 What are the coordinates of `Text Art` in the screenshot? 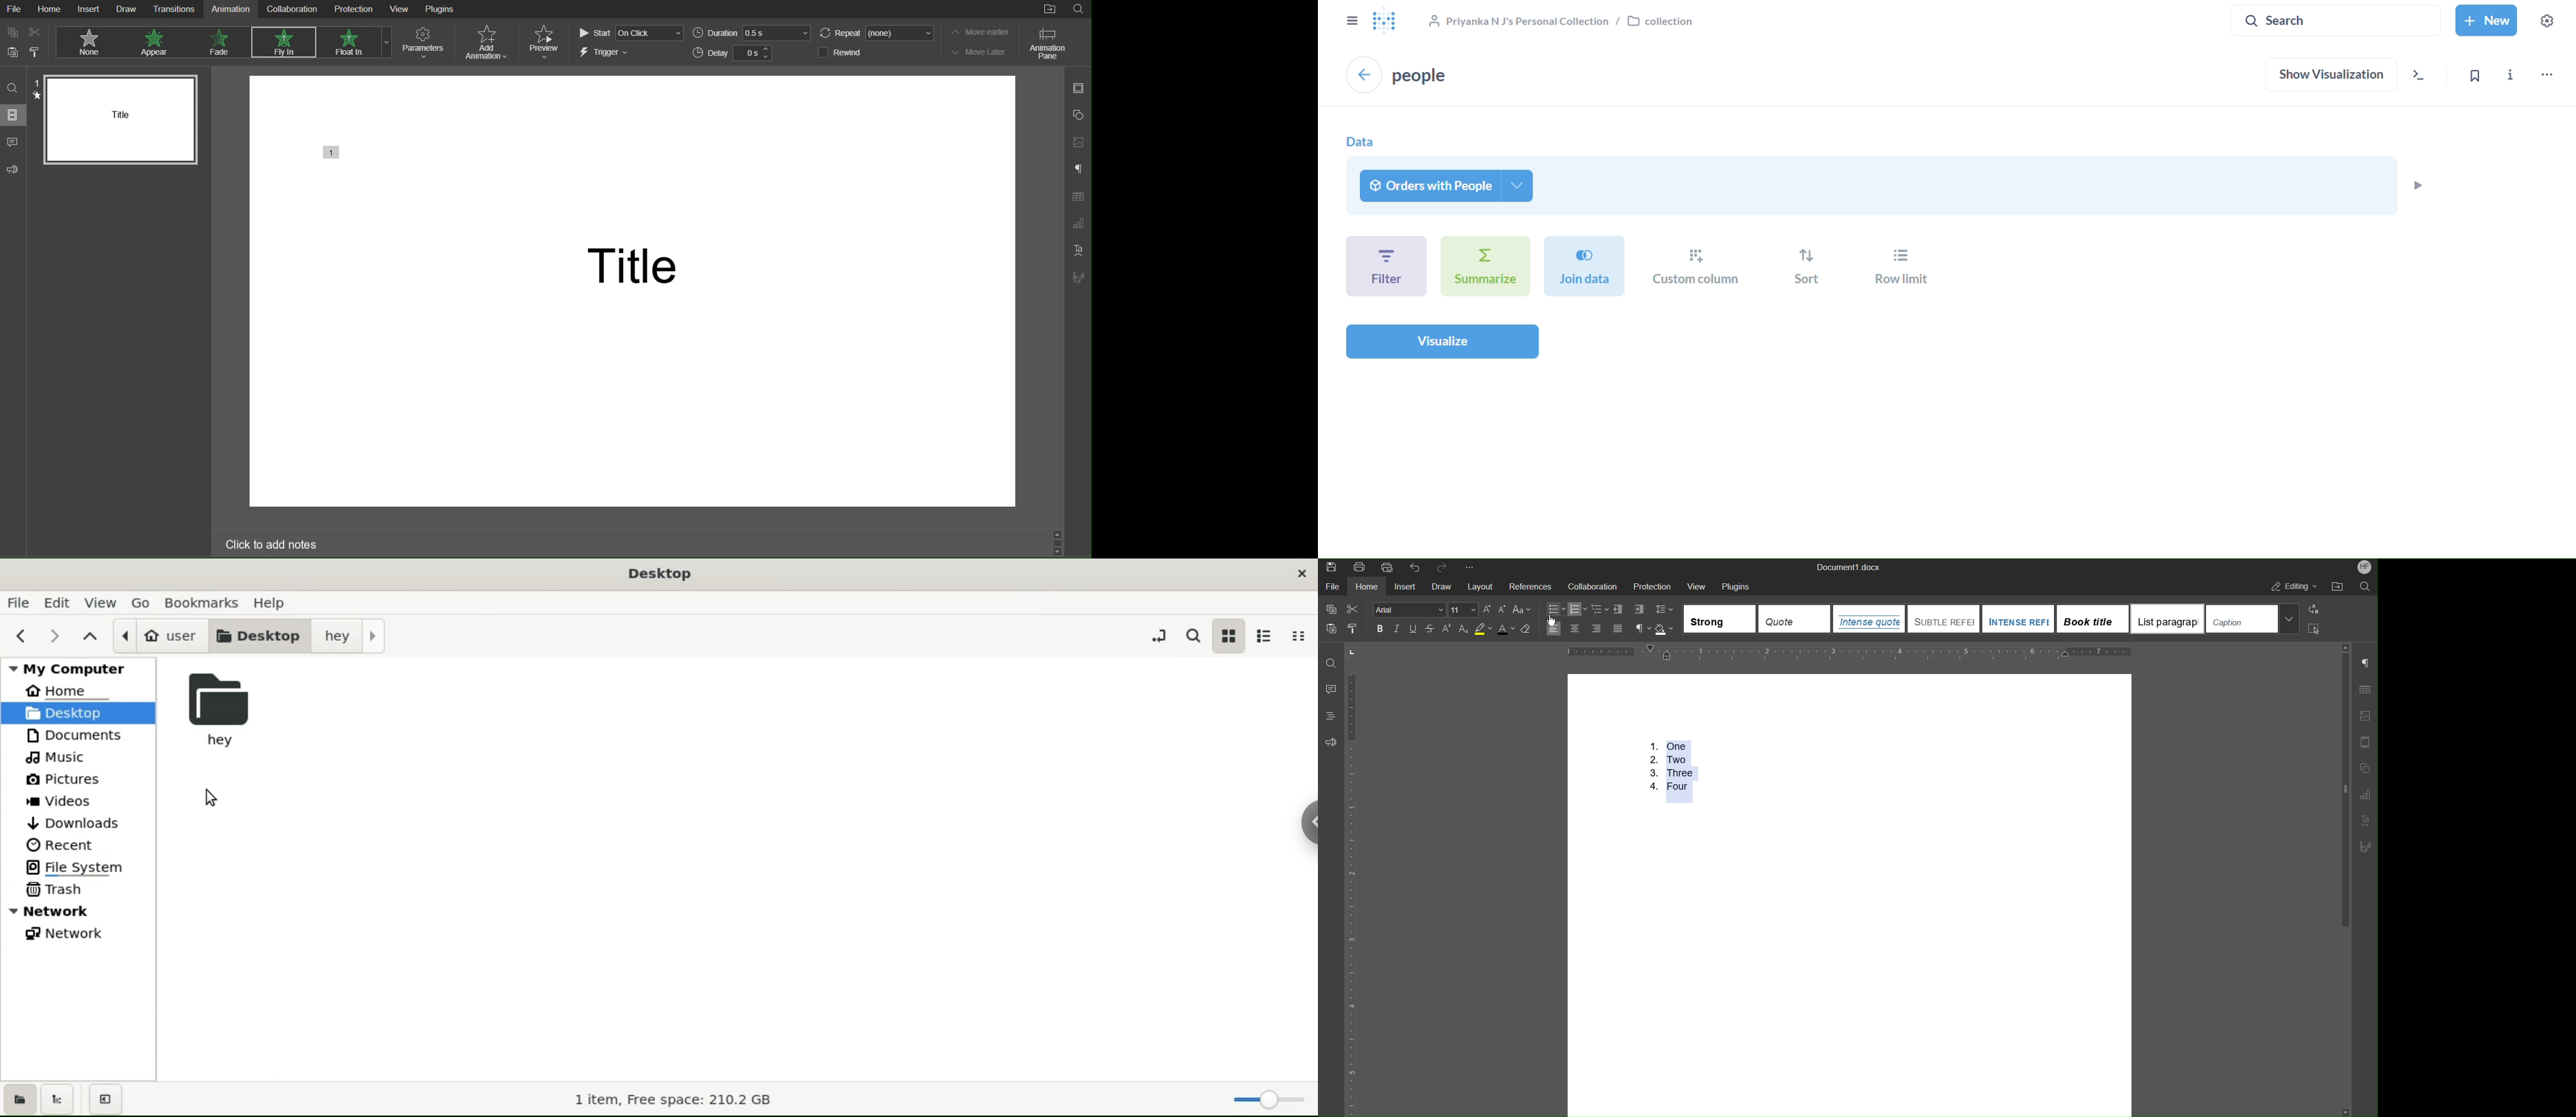 It's located at (2365, 822).